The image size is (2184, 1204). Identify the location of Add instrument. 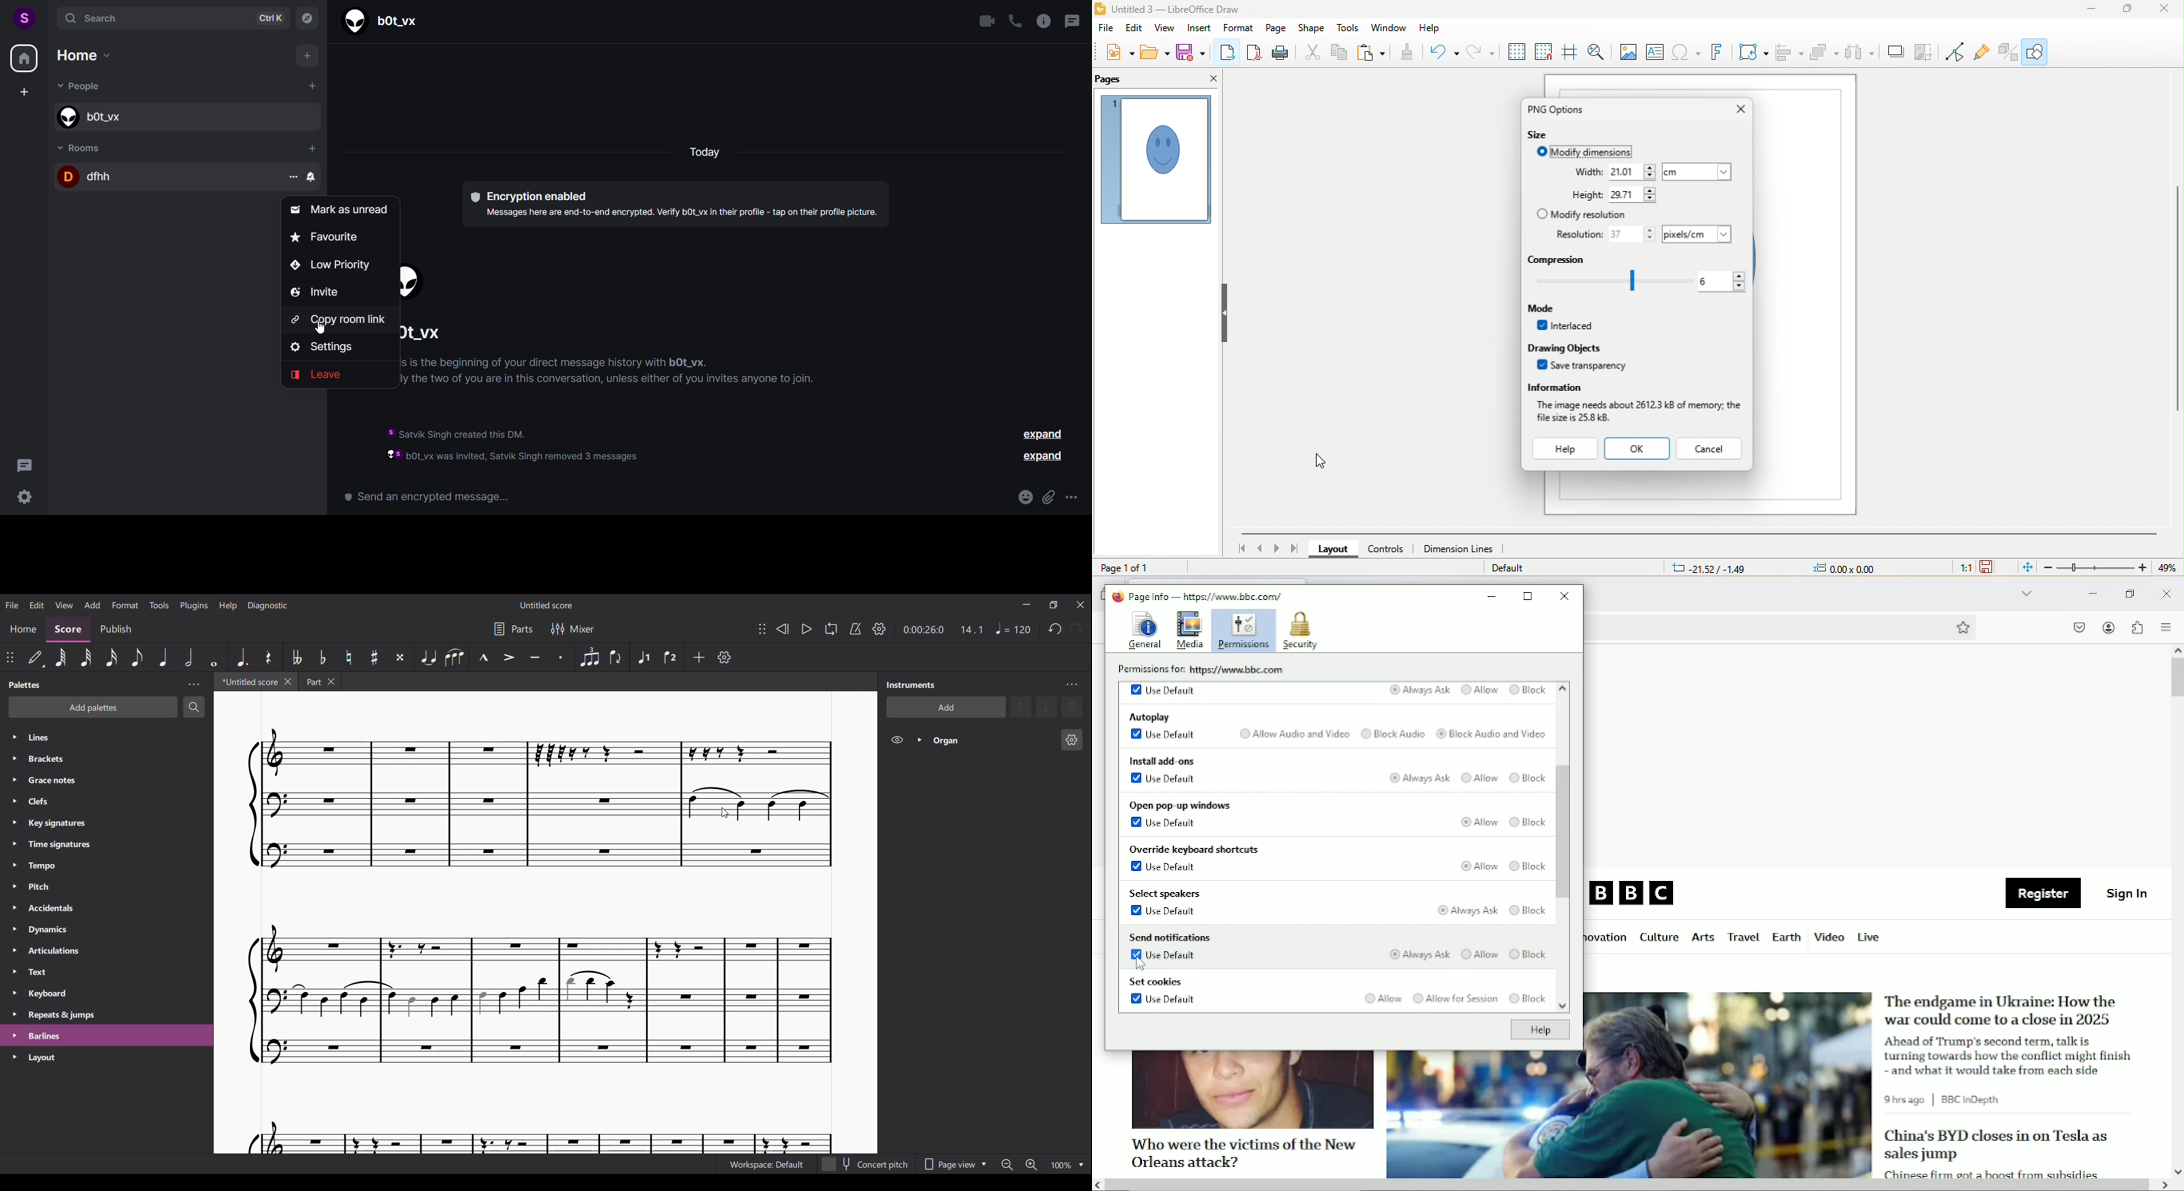
(945, 707).